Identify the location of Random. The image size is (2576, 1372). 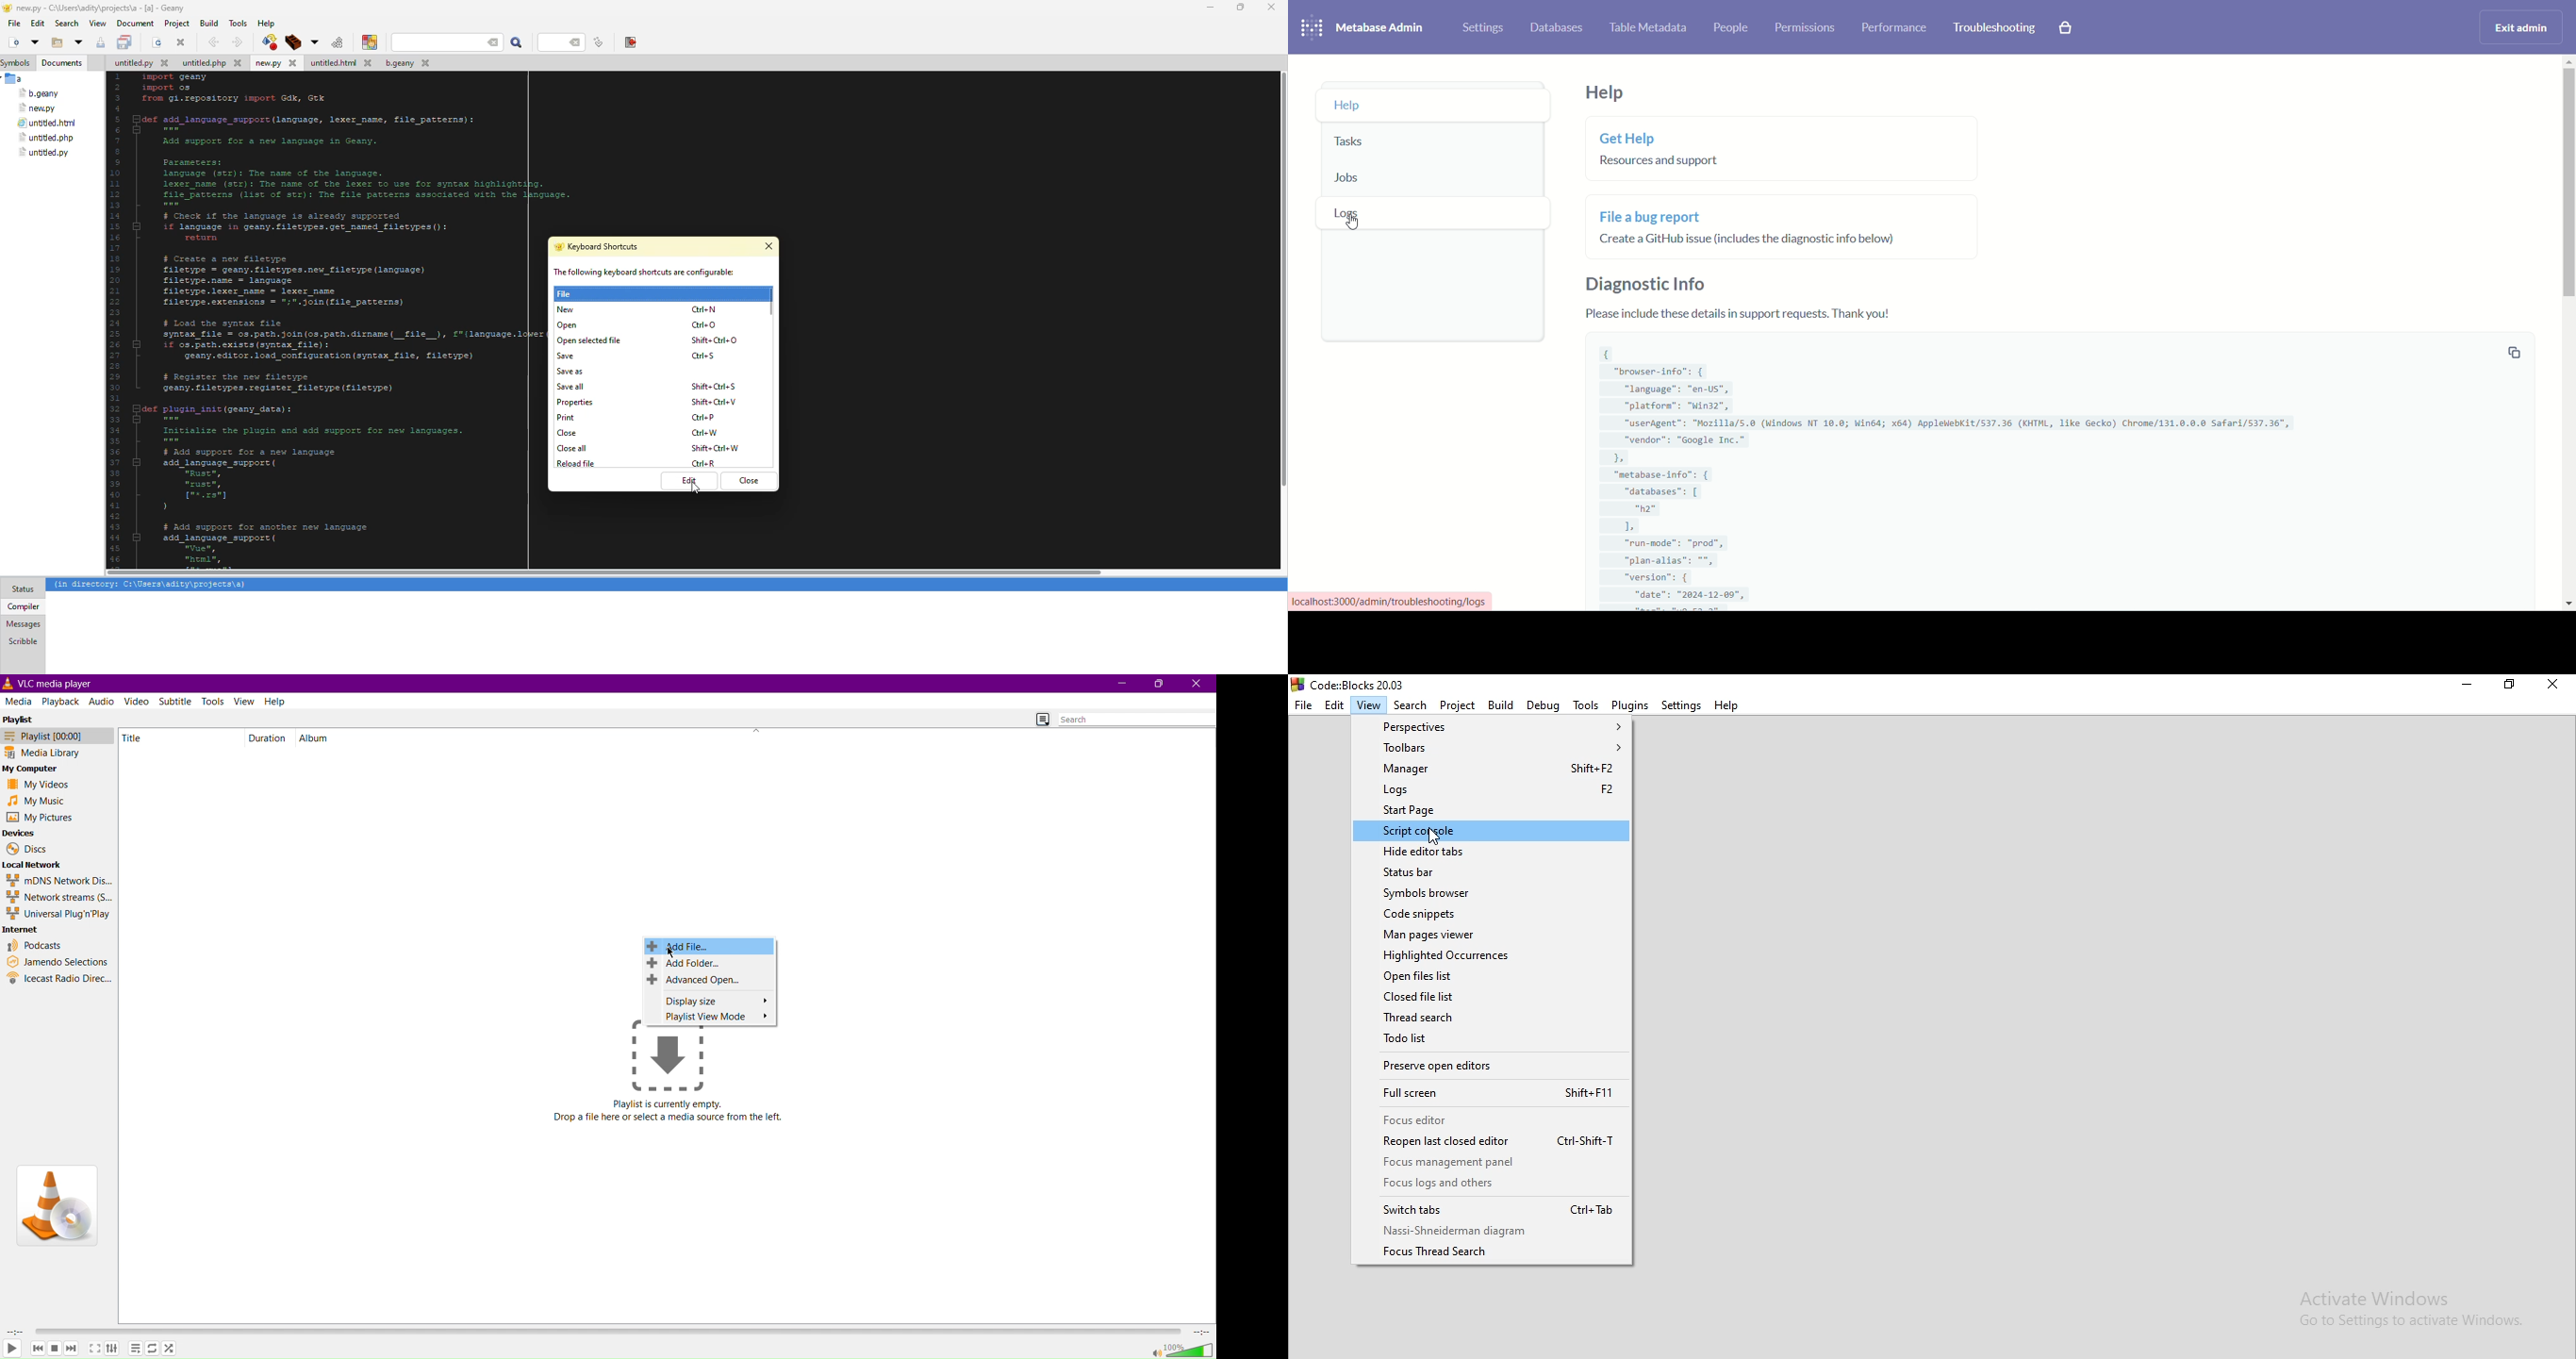
(169, 1348).